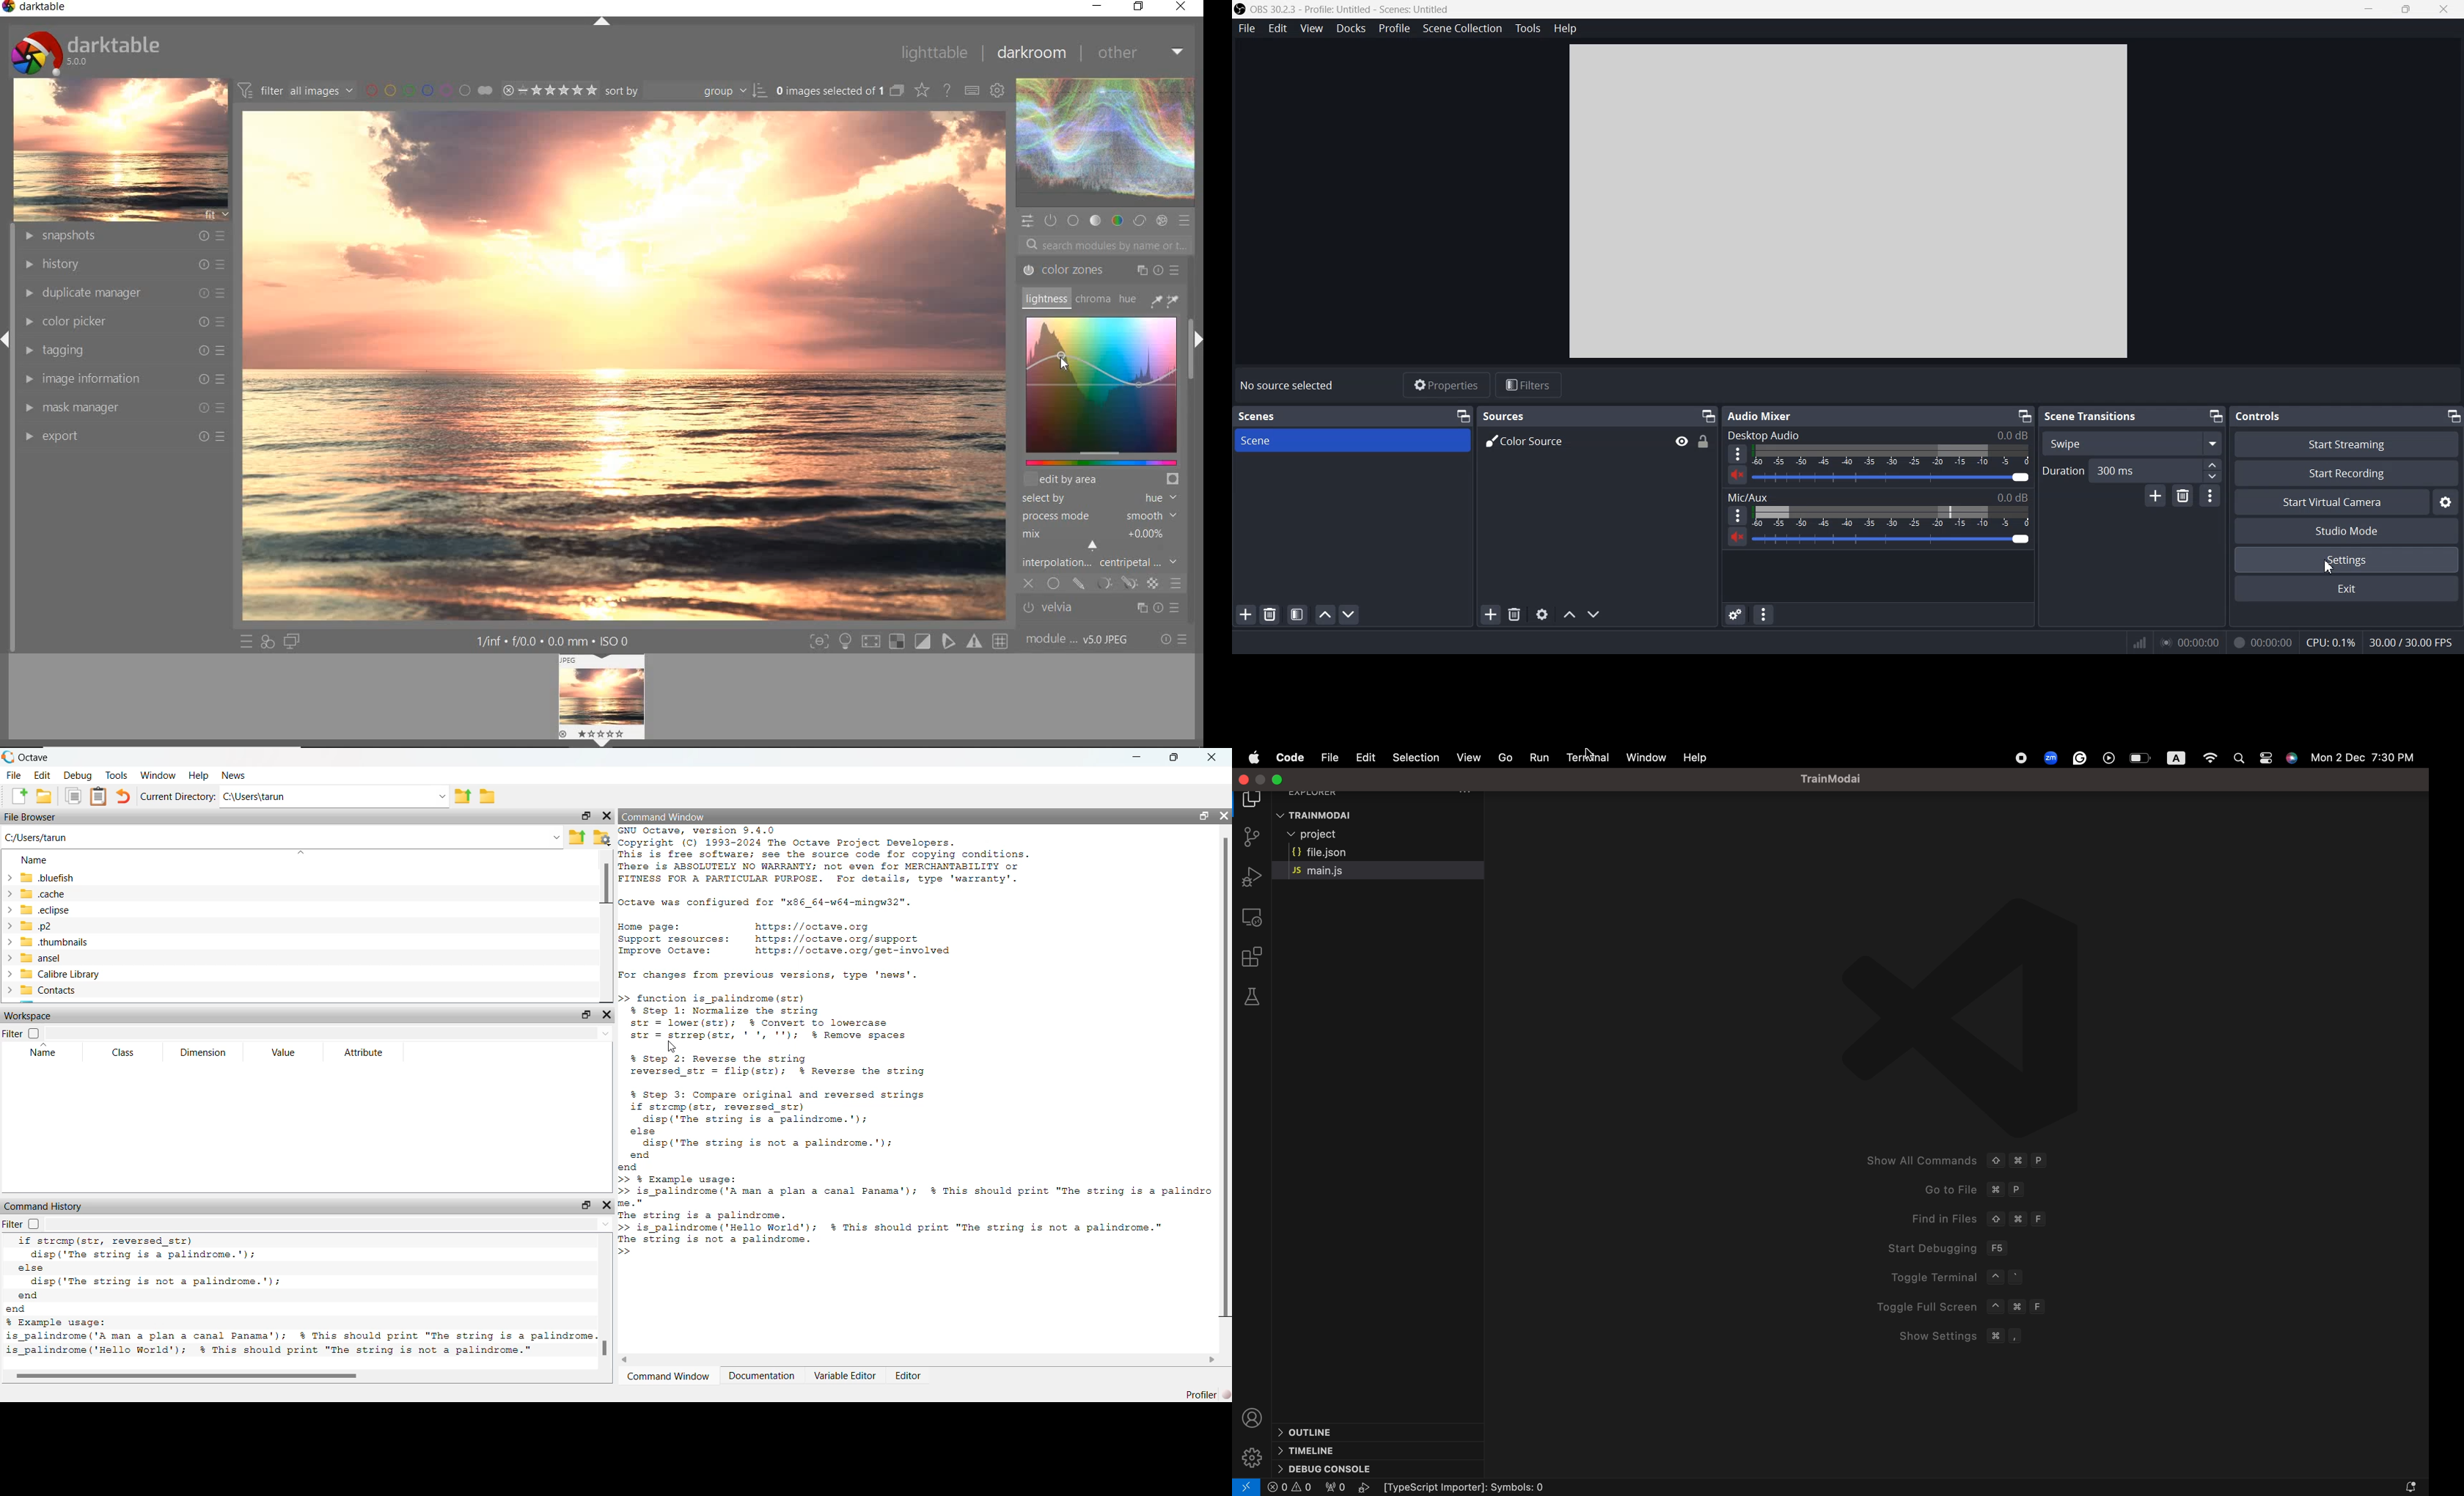  Describe the element at coordinates (2347, 590) in the screenshot. I see `Exit` at that location.